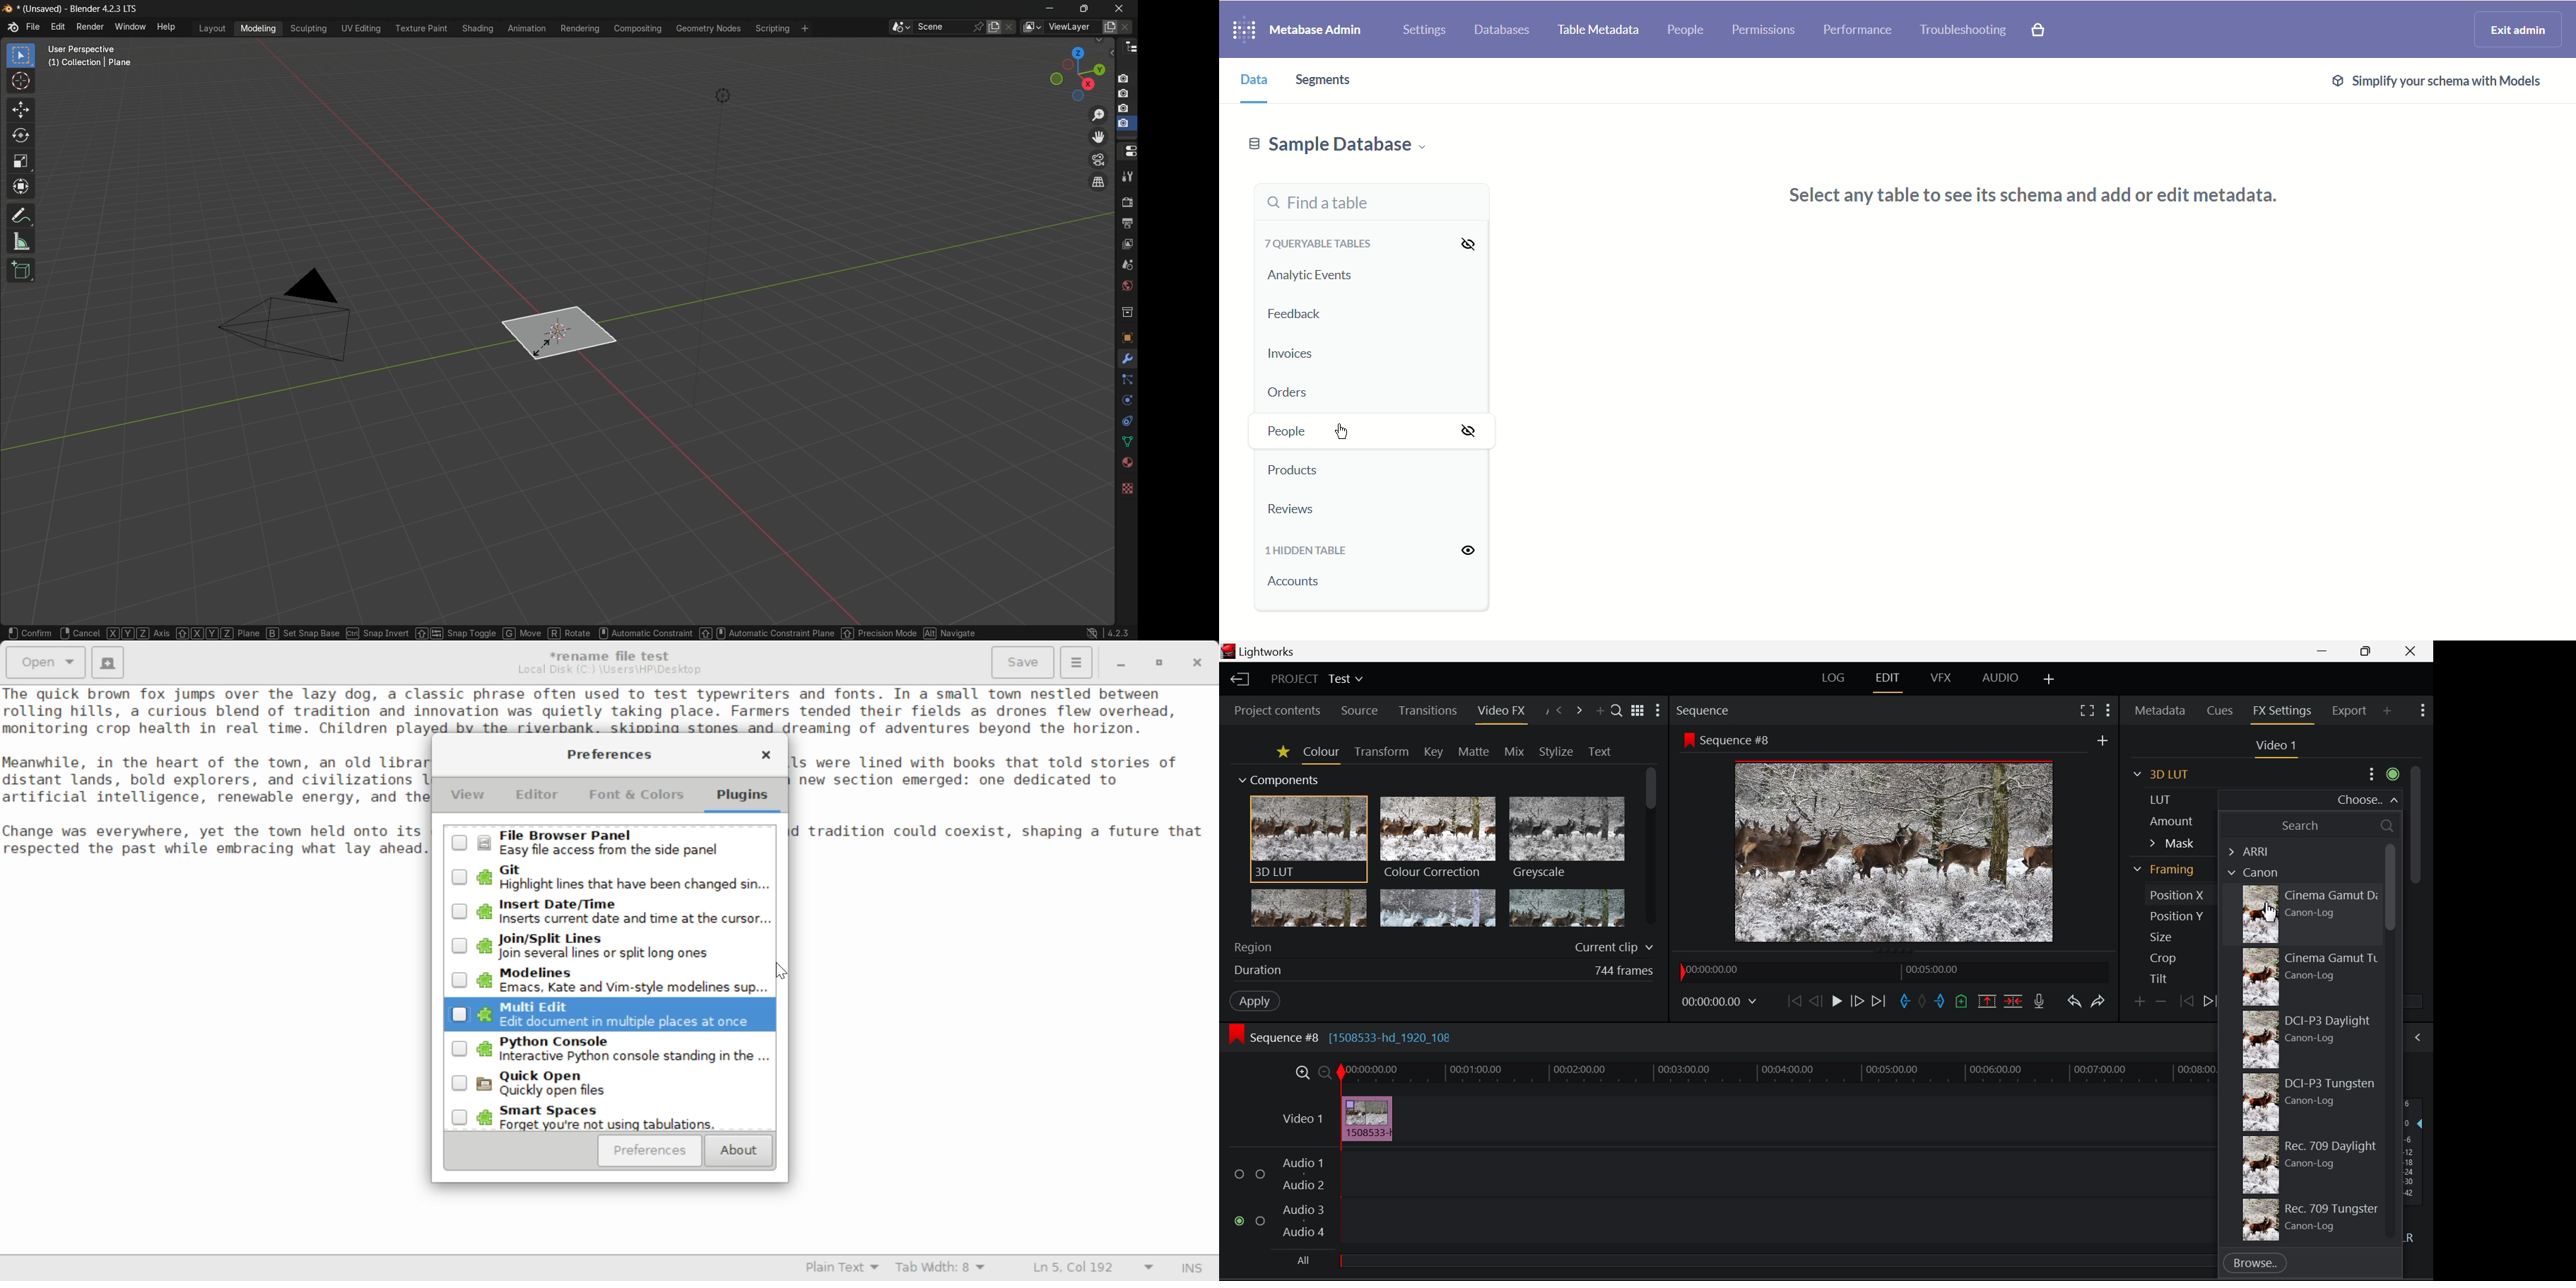 The image size is (2576, 1288). What do you see at coordinates (257, 28) in the screenshot?
I see `modeling` at bounding box center [257, 28].